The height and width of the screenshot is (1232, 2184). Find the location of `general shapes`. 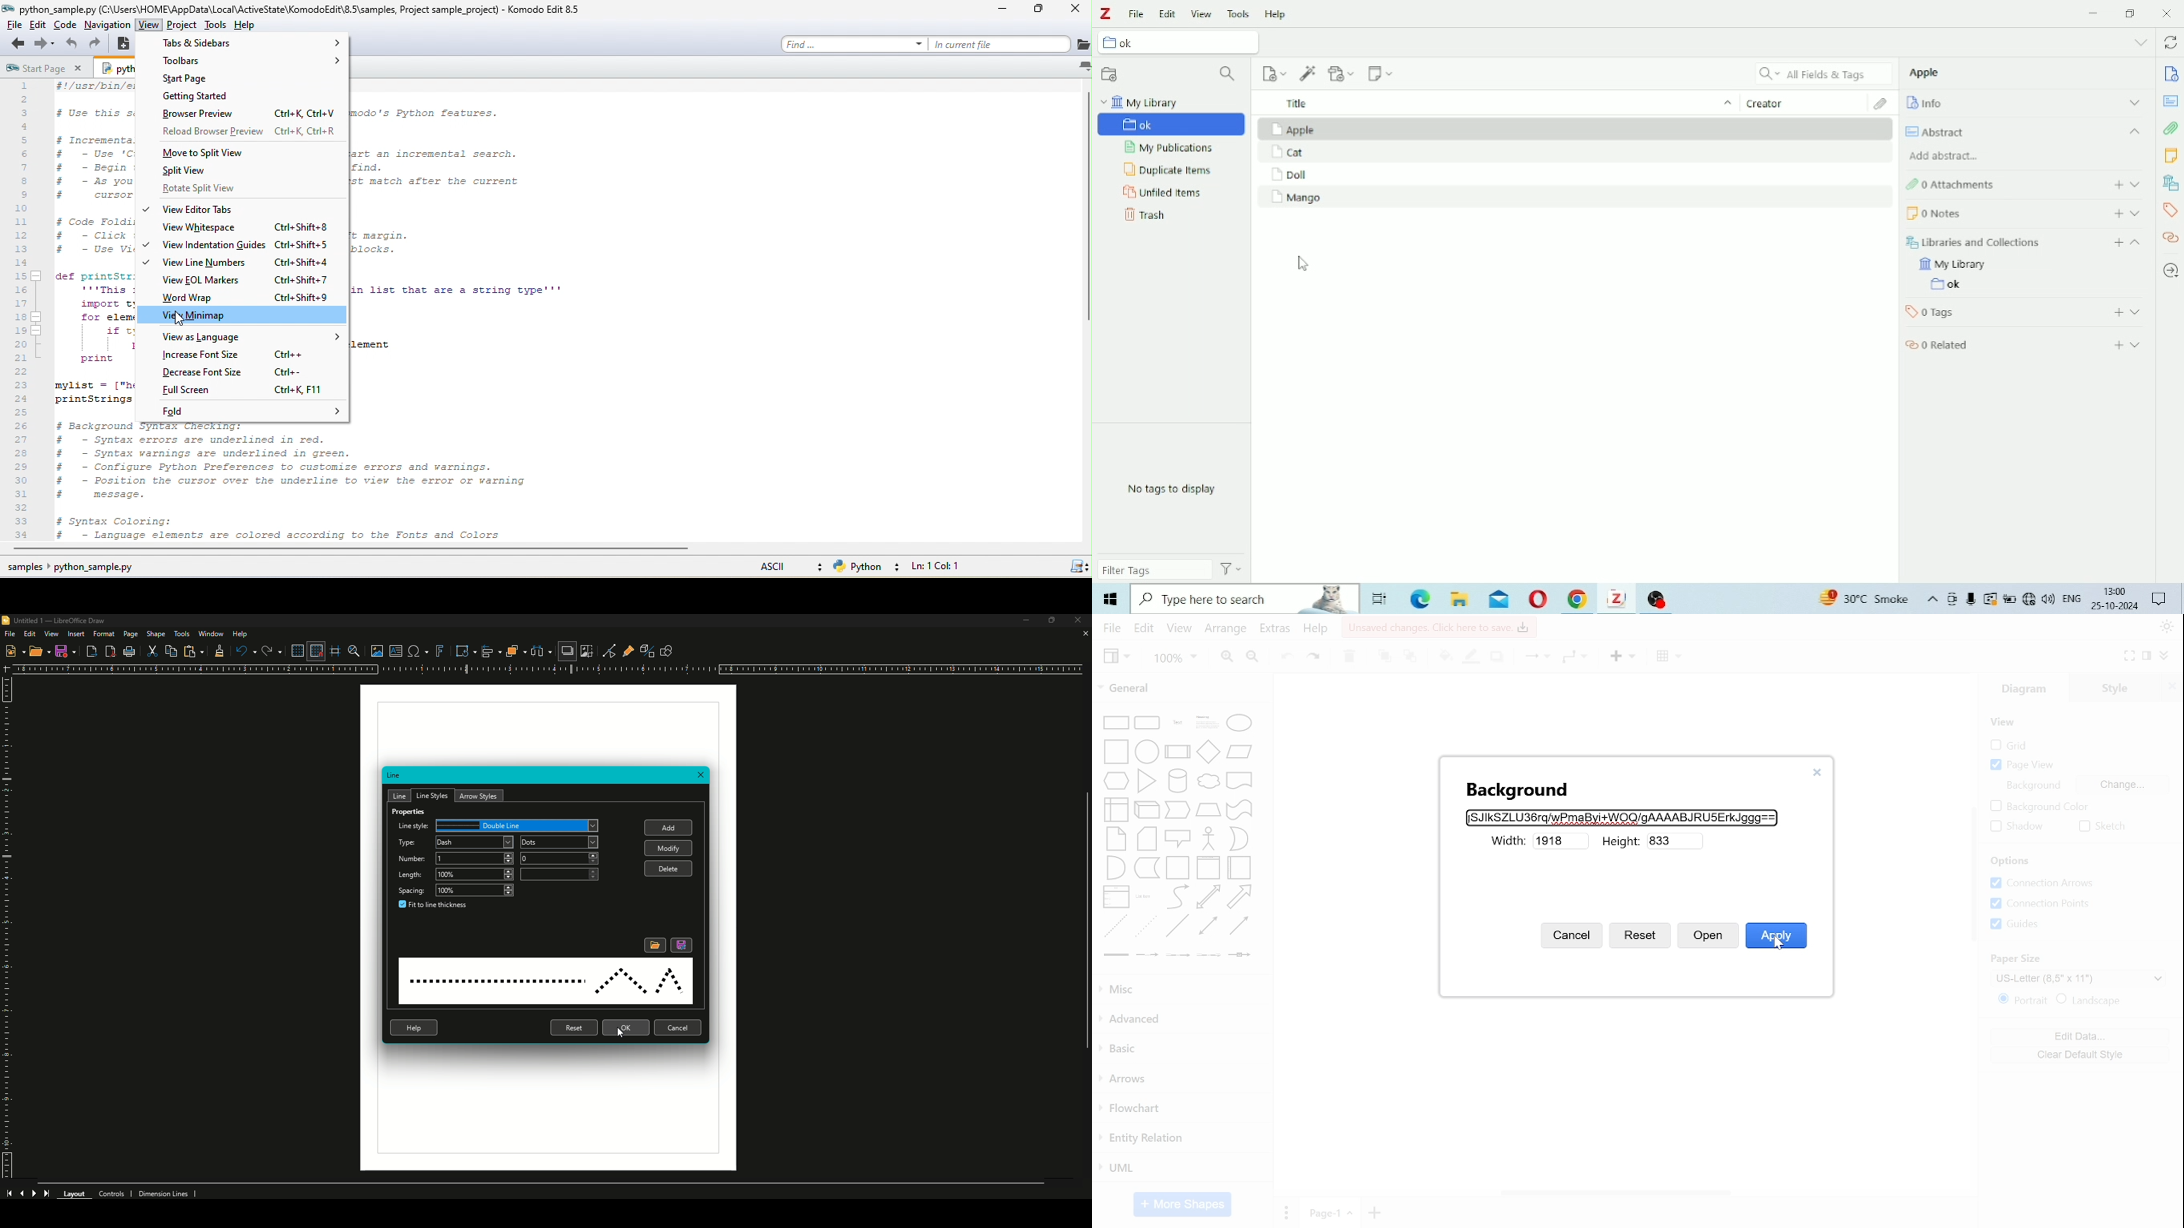

general shapes is located at coordinates (1176, 809).